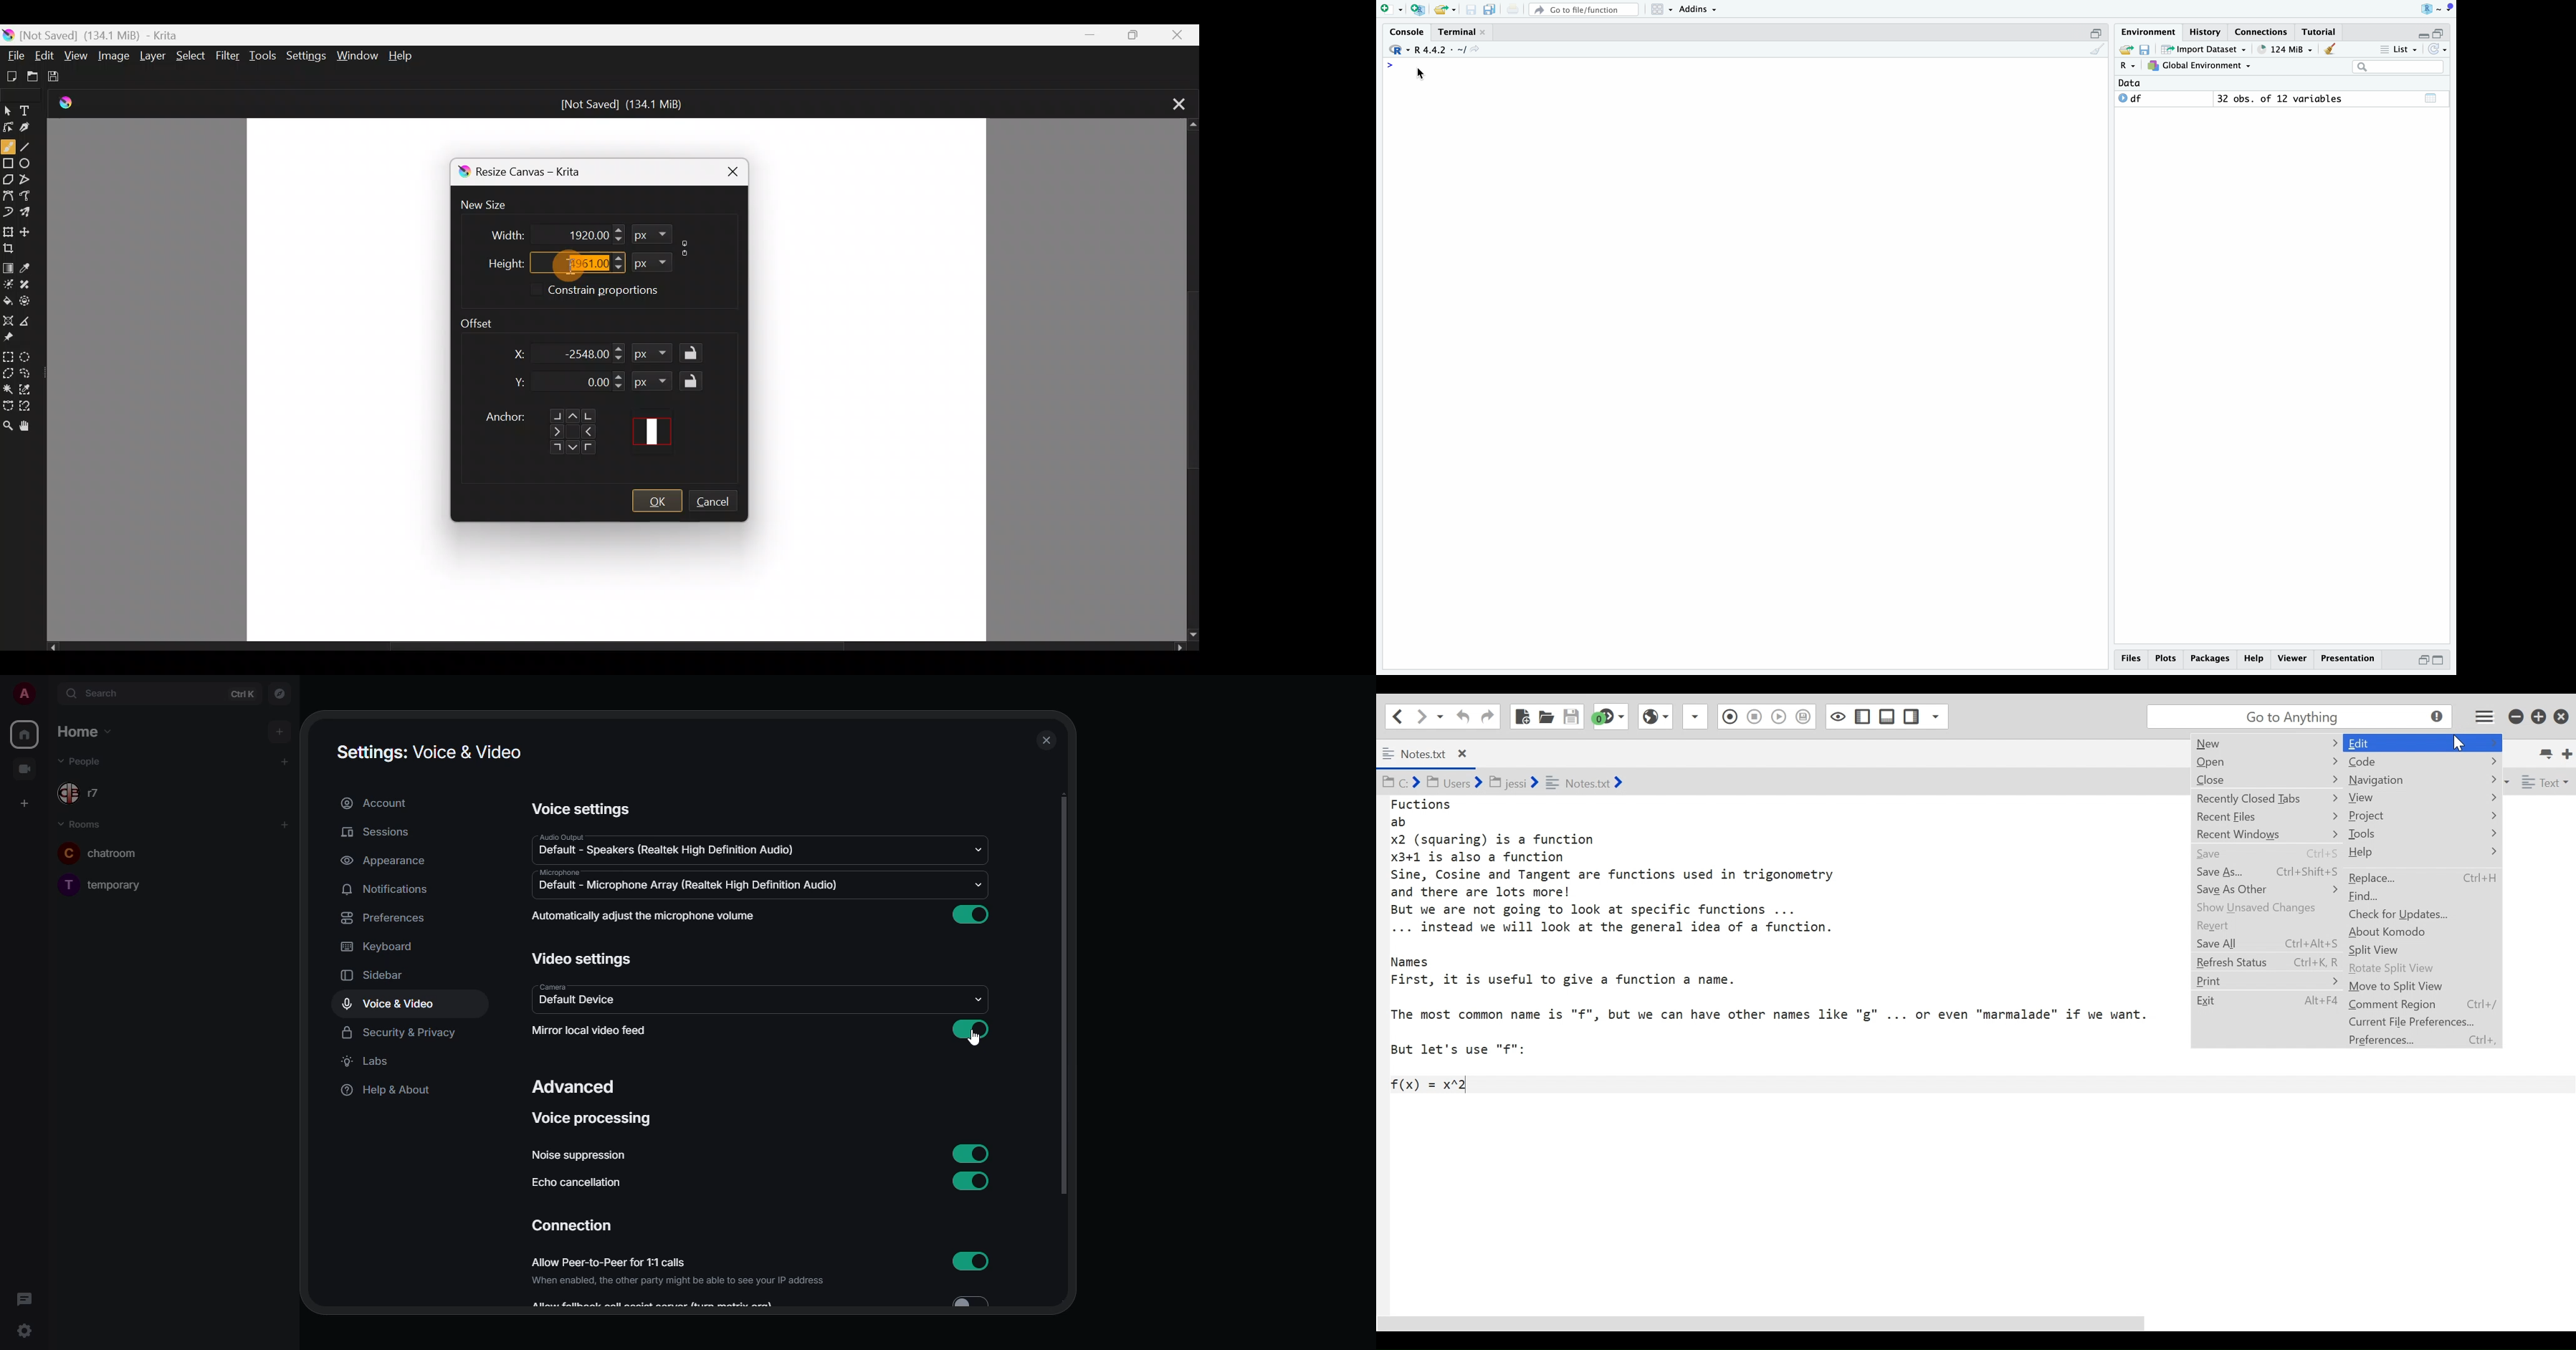 The image size is (2576, 1372). Describe the element at coordinates (9, 165) in the screenshot. I see `Rectangle tool` at that location.